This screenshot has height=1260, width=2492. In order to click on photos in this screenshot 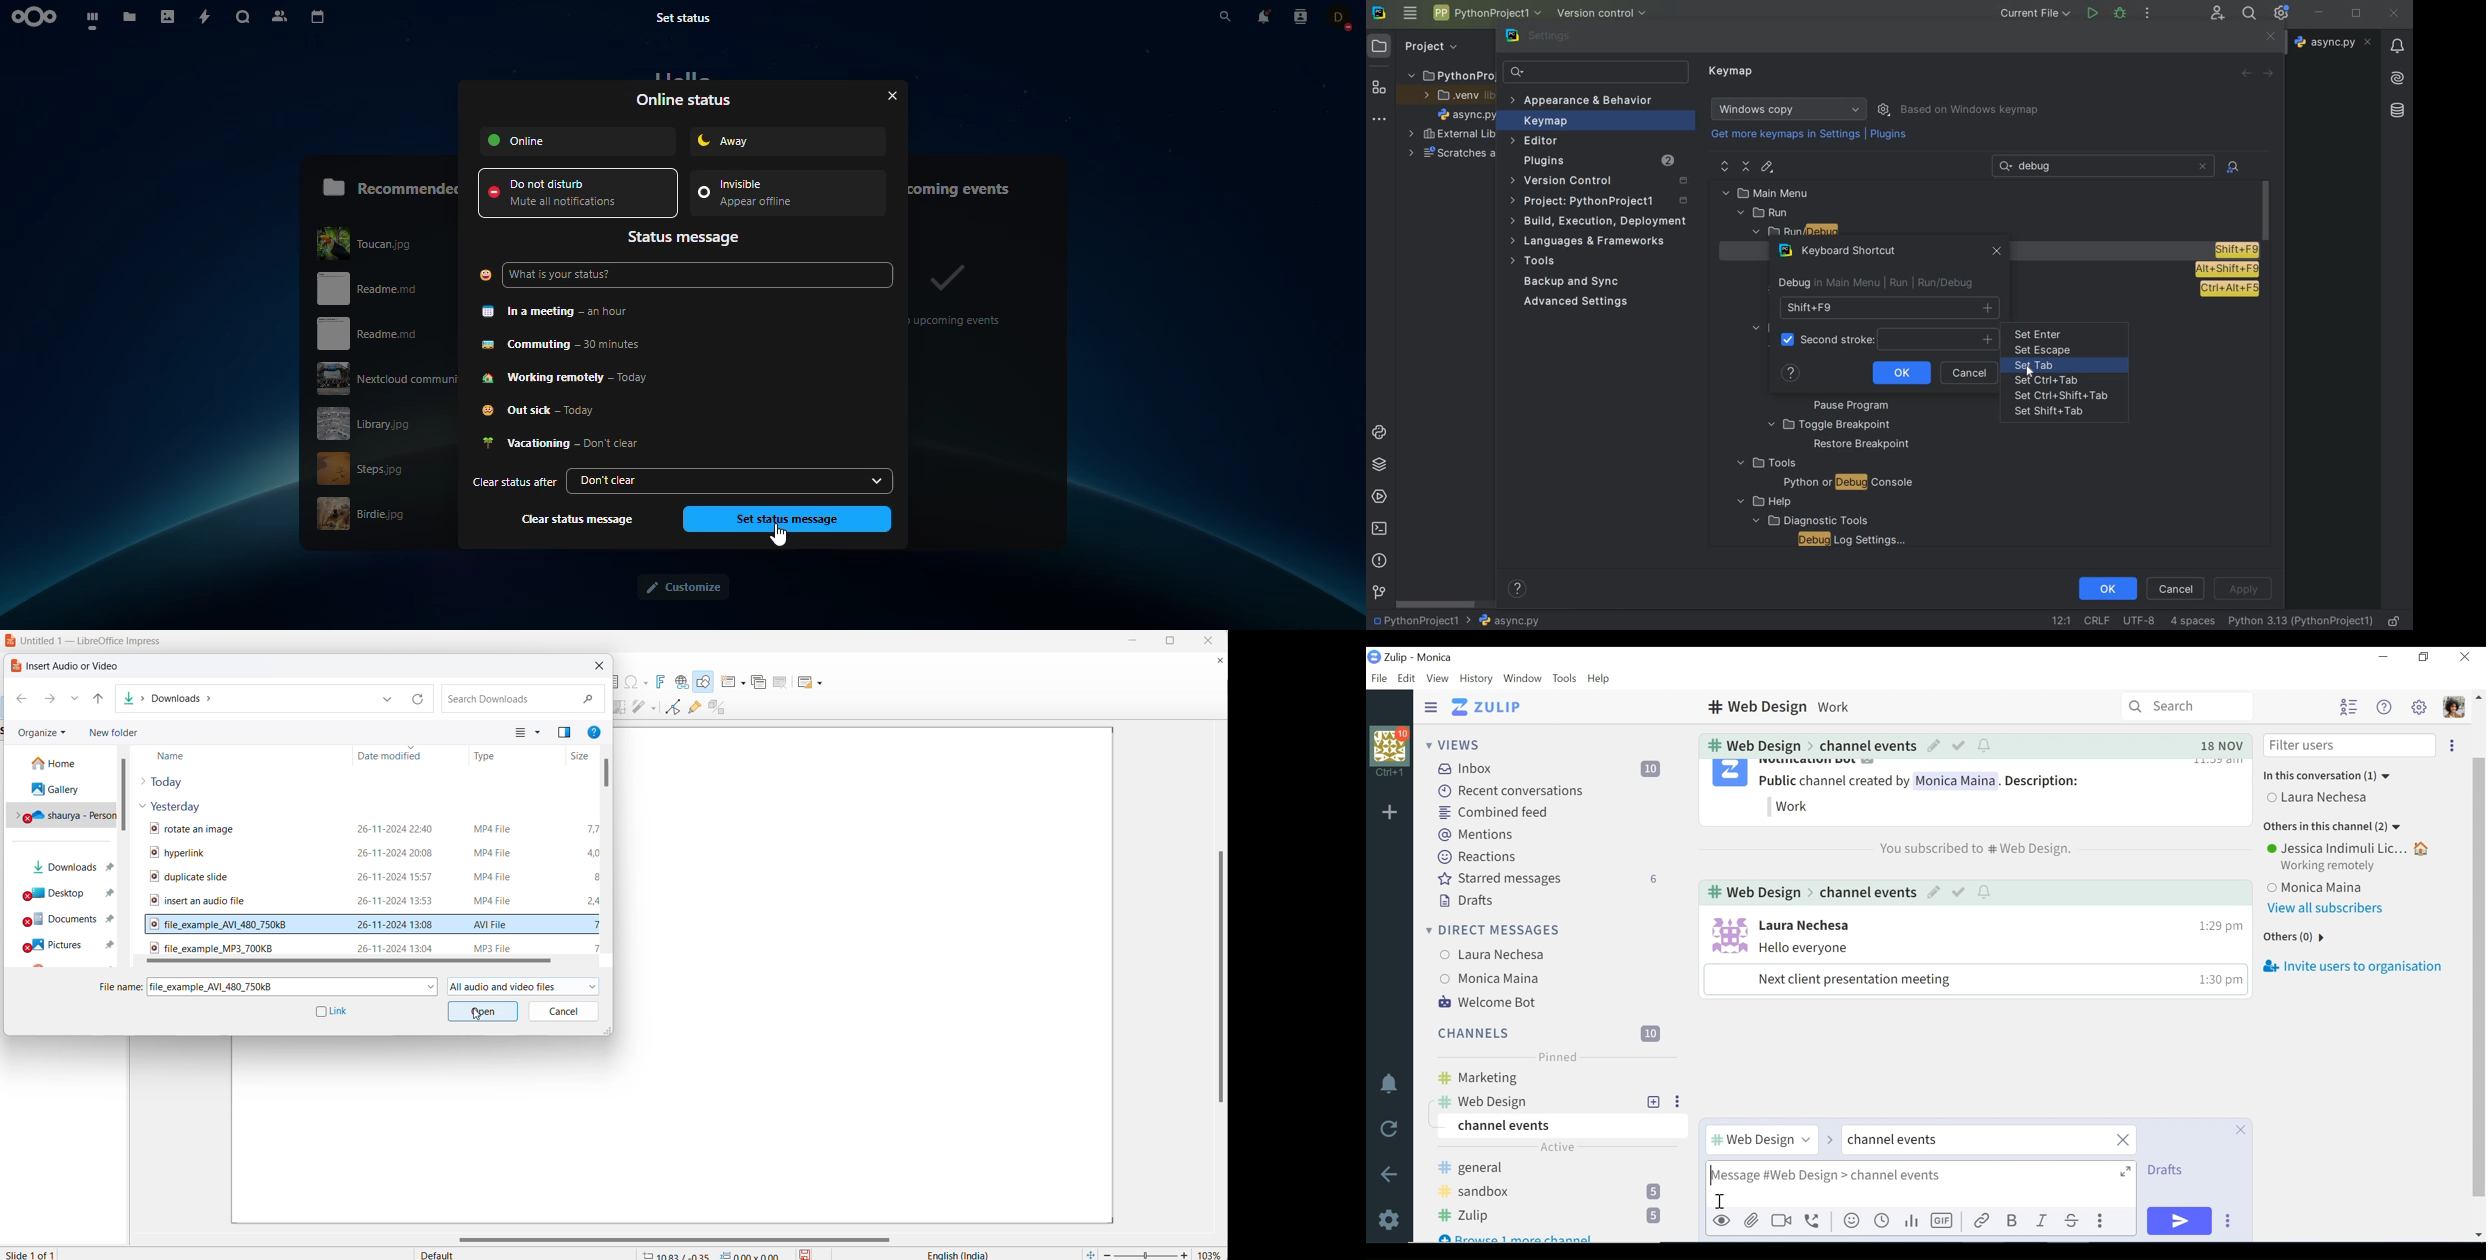, I will do `click(169, 18)`.